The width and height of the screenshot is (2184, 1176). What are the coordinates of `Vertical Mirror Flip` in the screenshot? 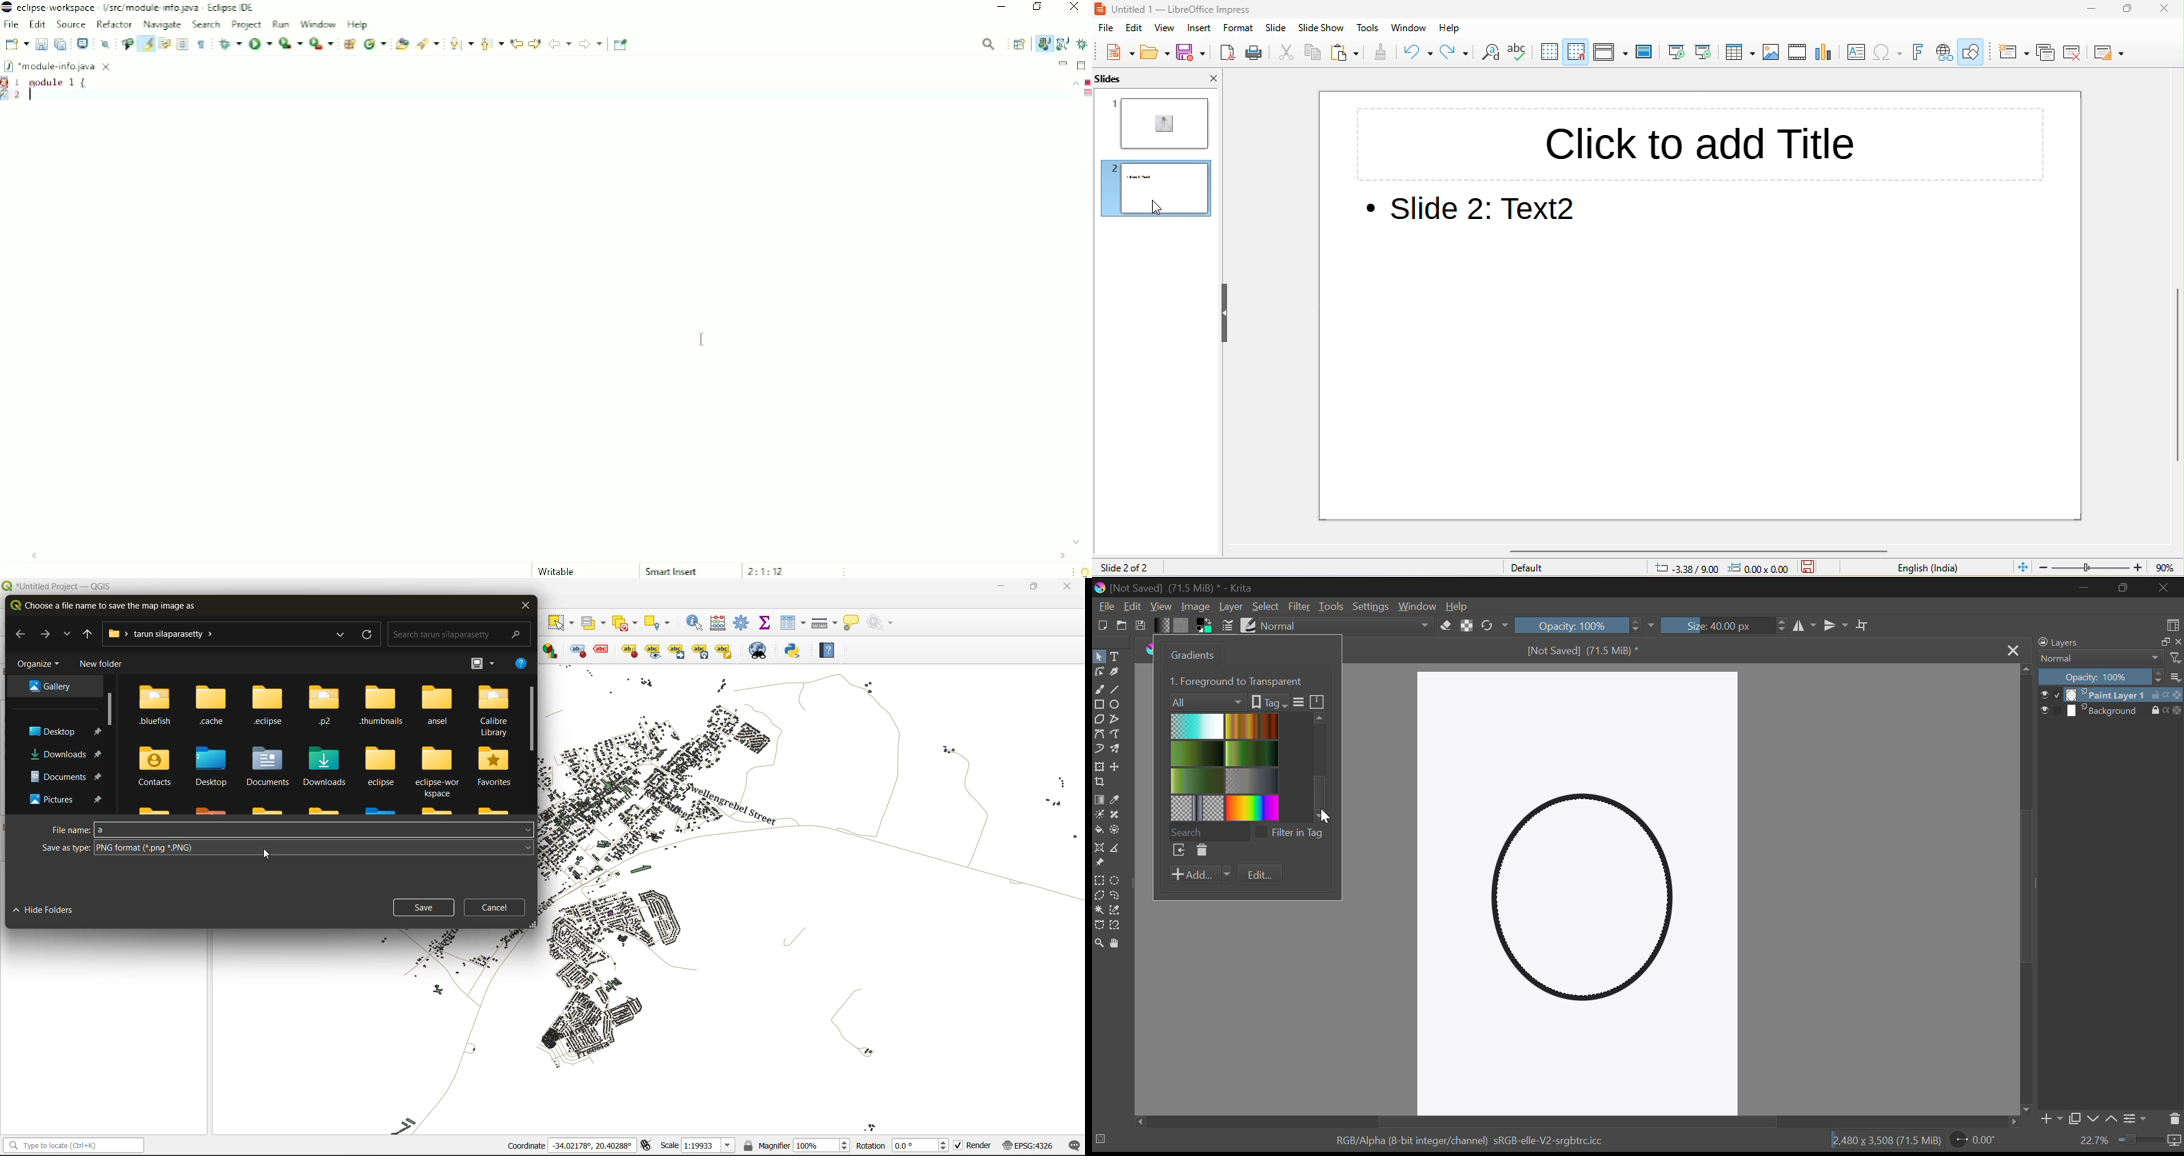 It's located at (1805, 626).